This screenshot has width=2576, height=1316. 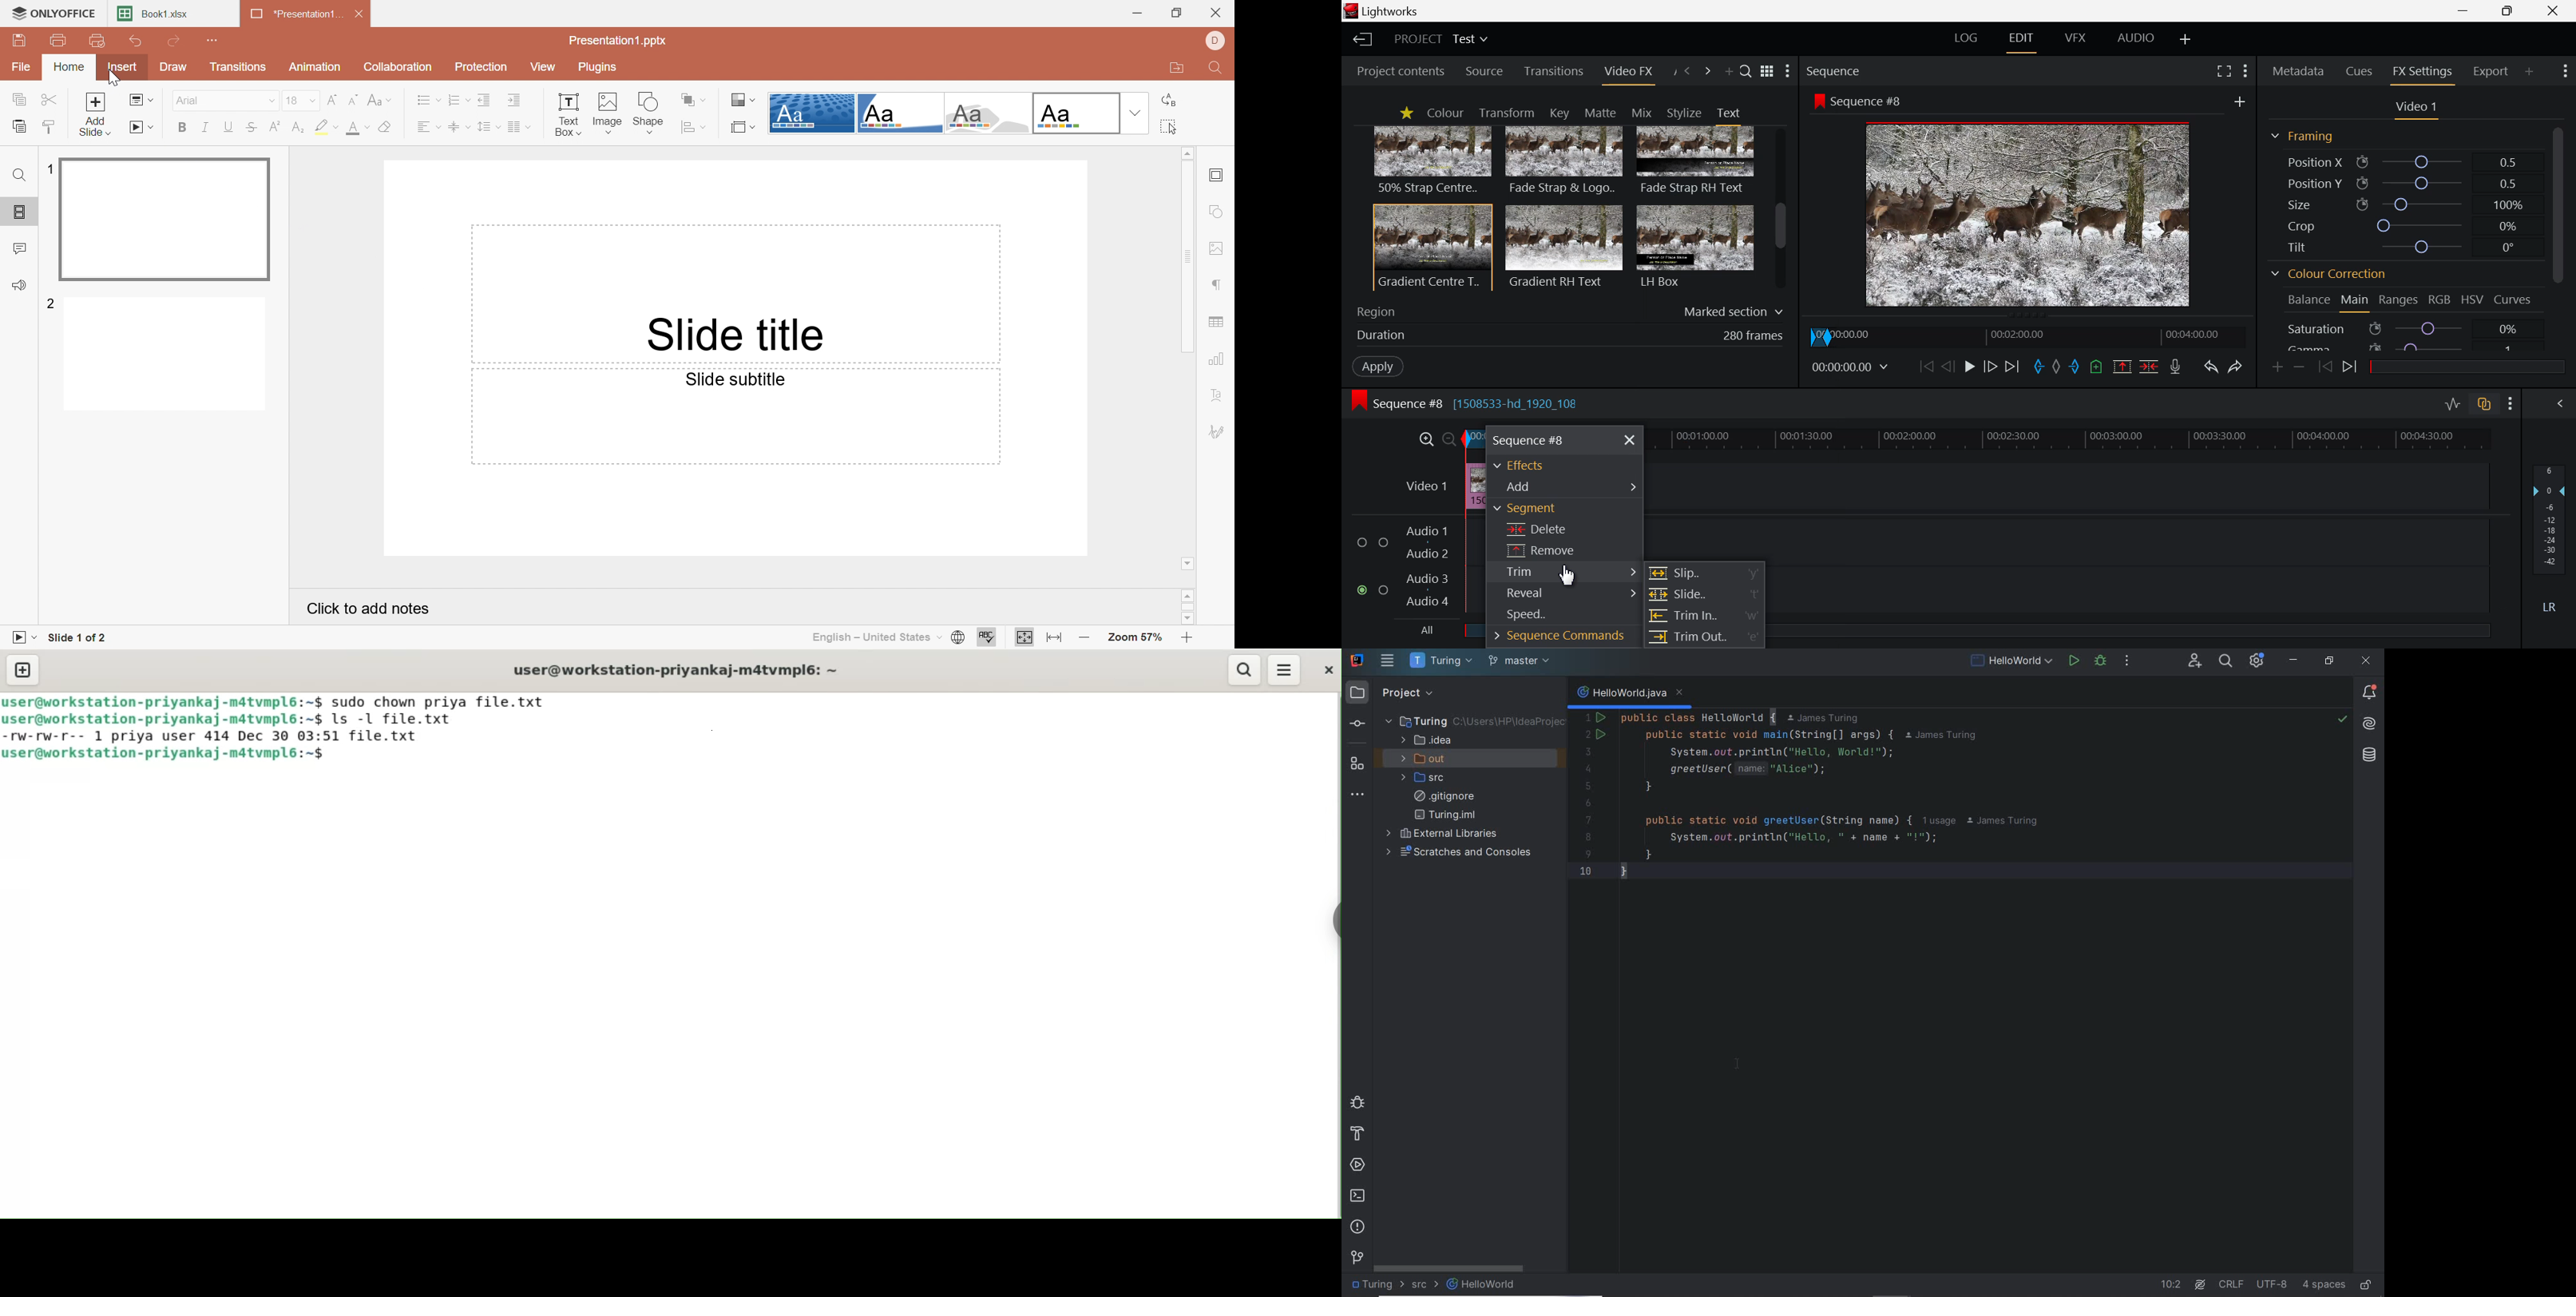 I want to click on Undo, so click(x=2211, y=367).